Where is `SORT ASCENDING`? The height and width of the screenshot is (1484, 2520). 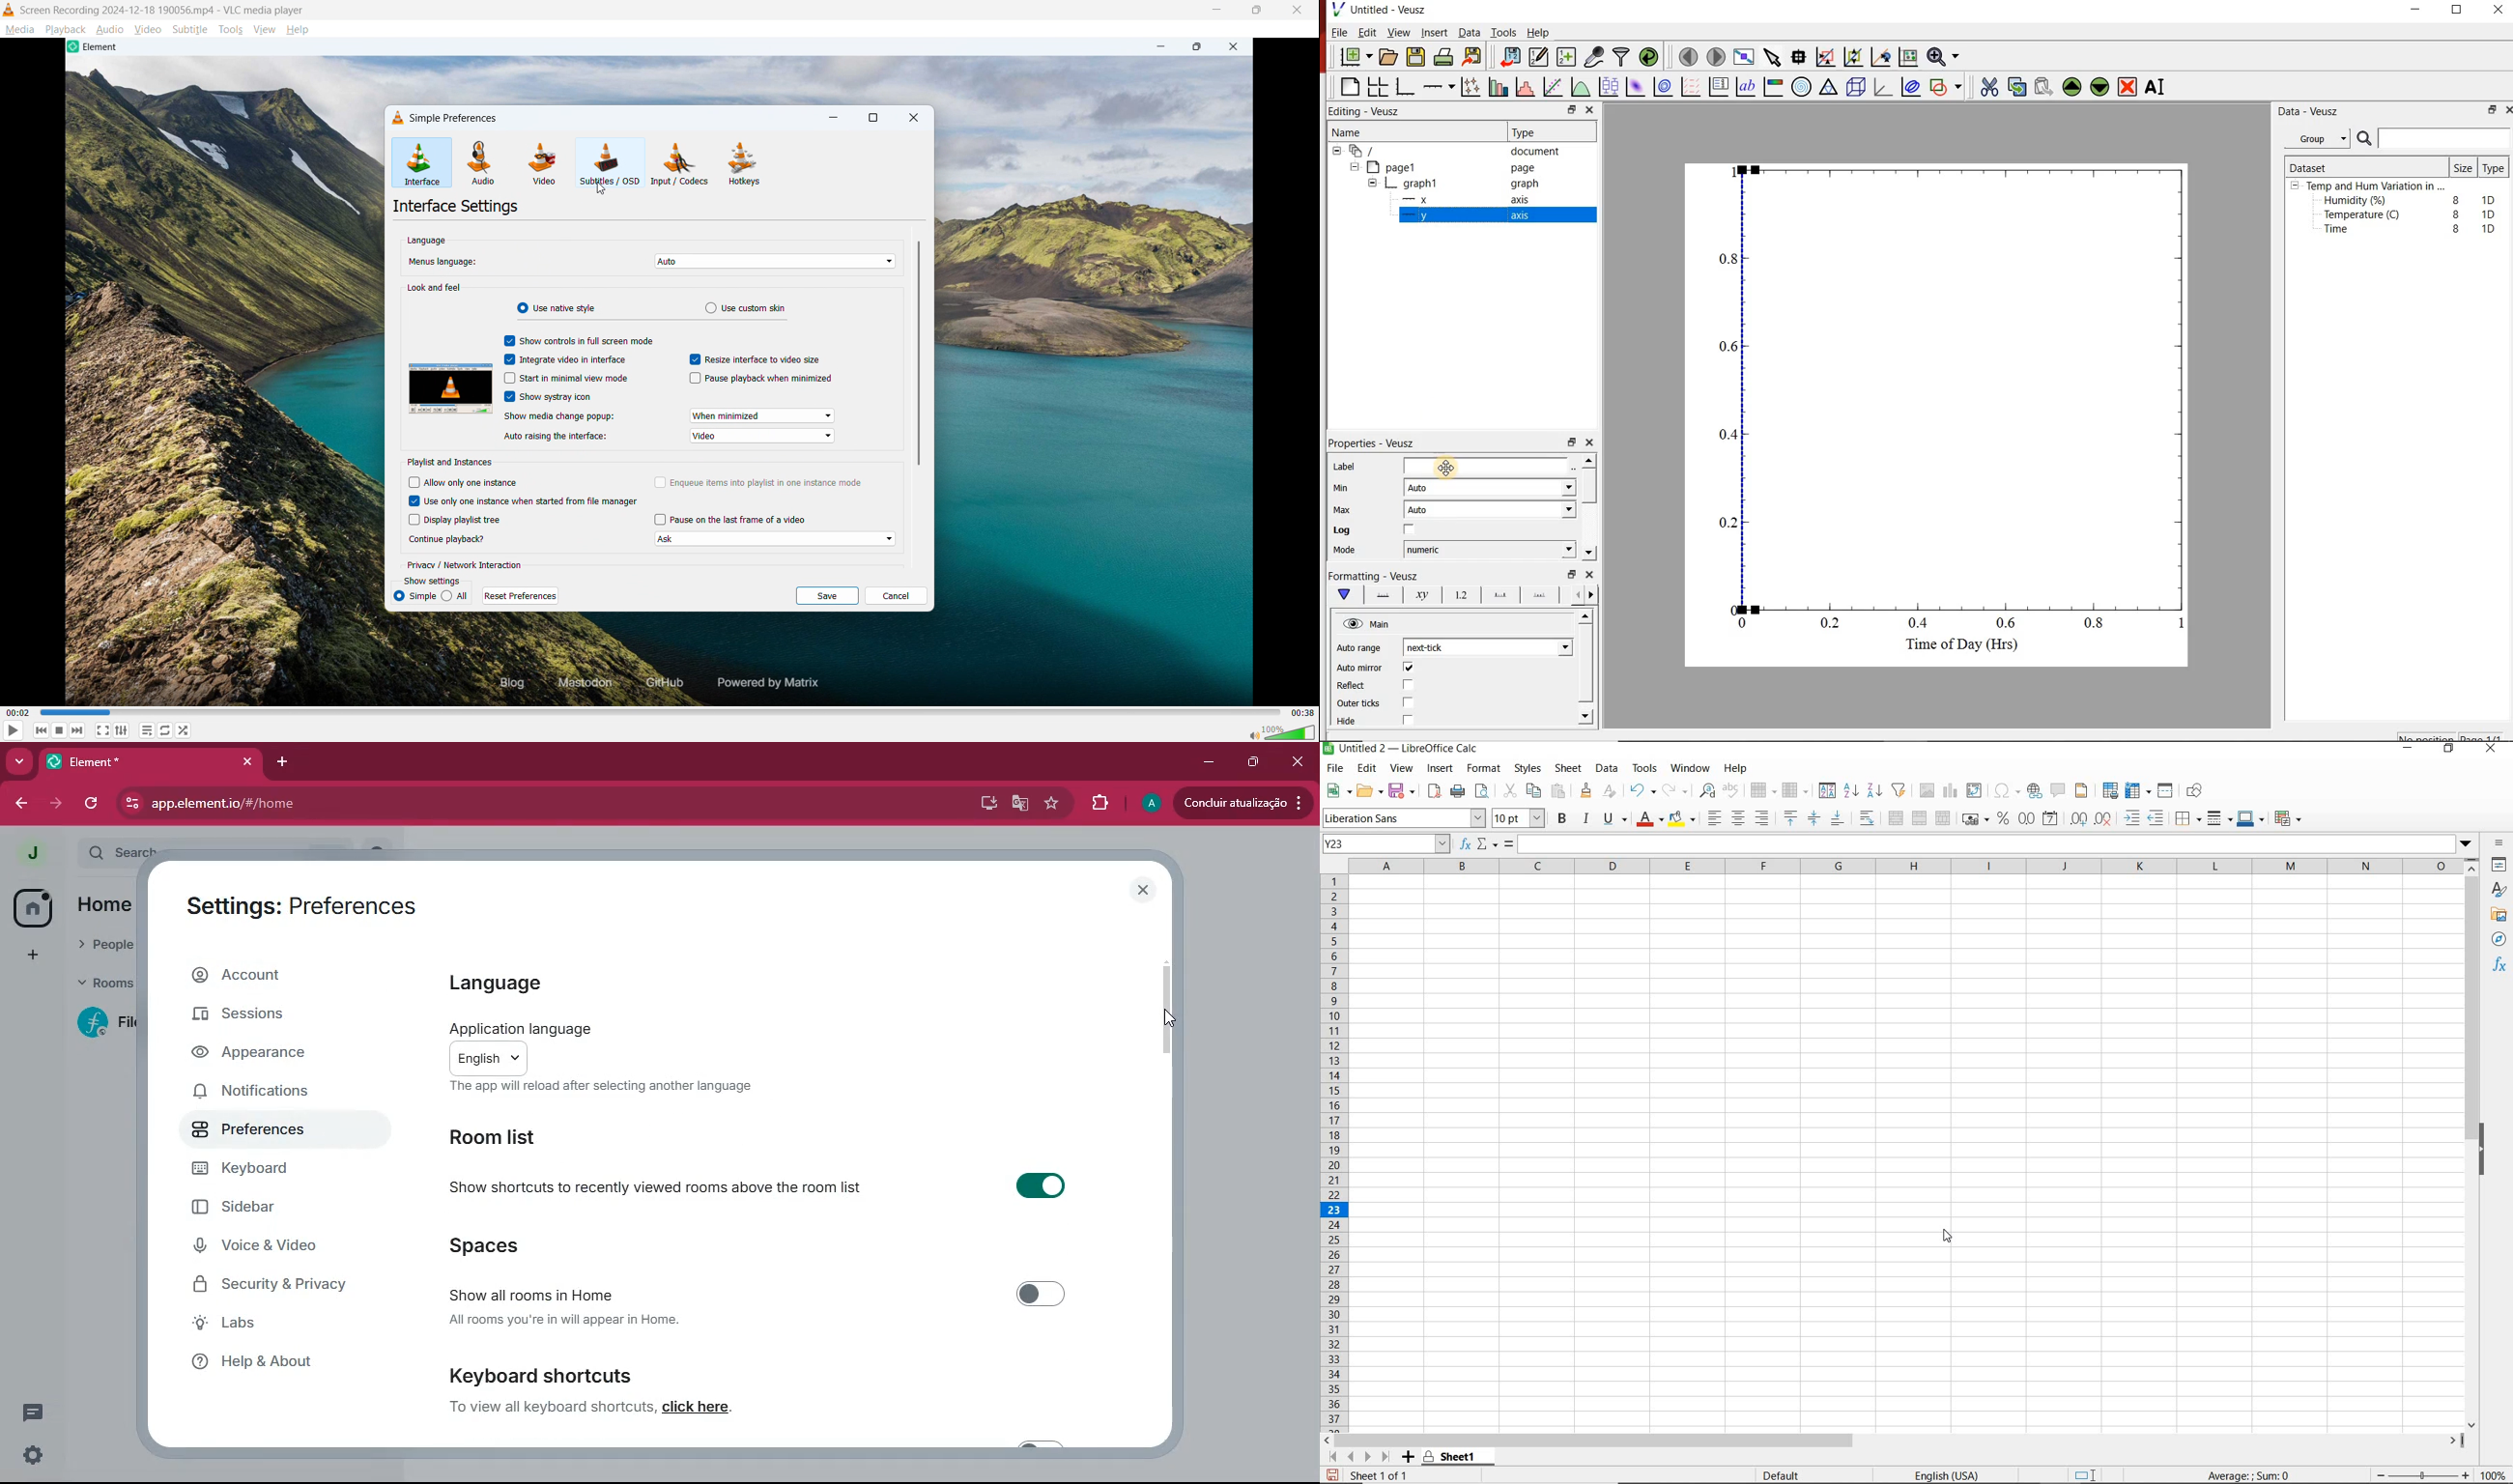 SORT ASCENDING is located at coordinates (1851, 790).